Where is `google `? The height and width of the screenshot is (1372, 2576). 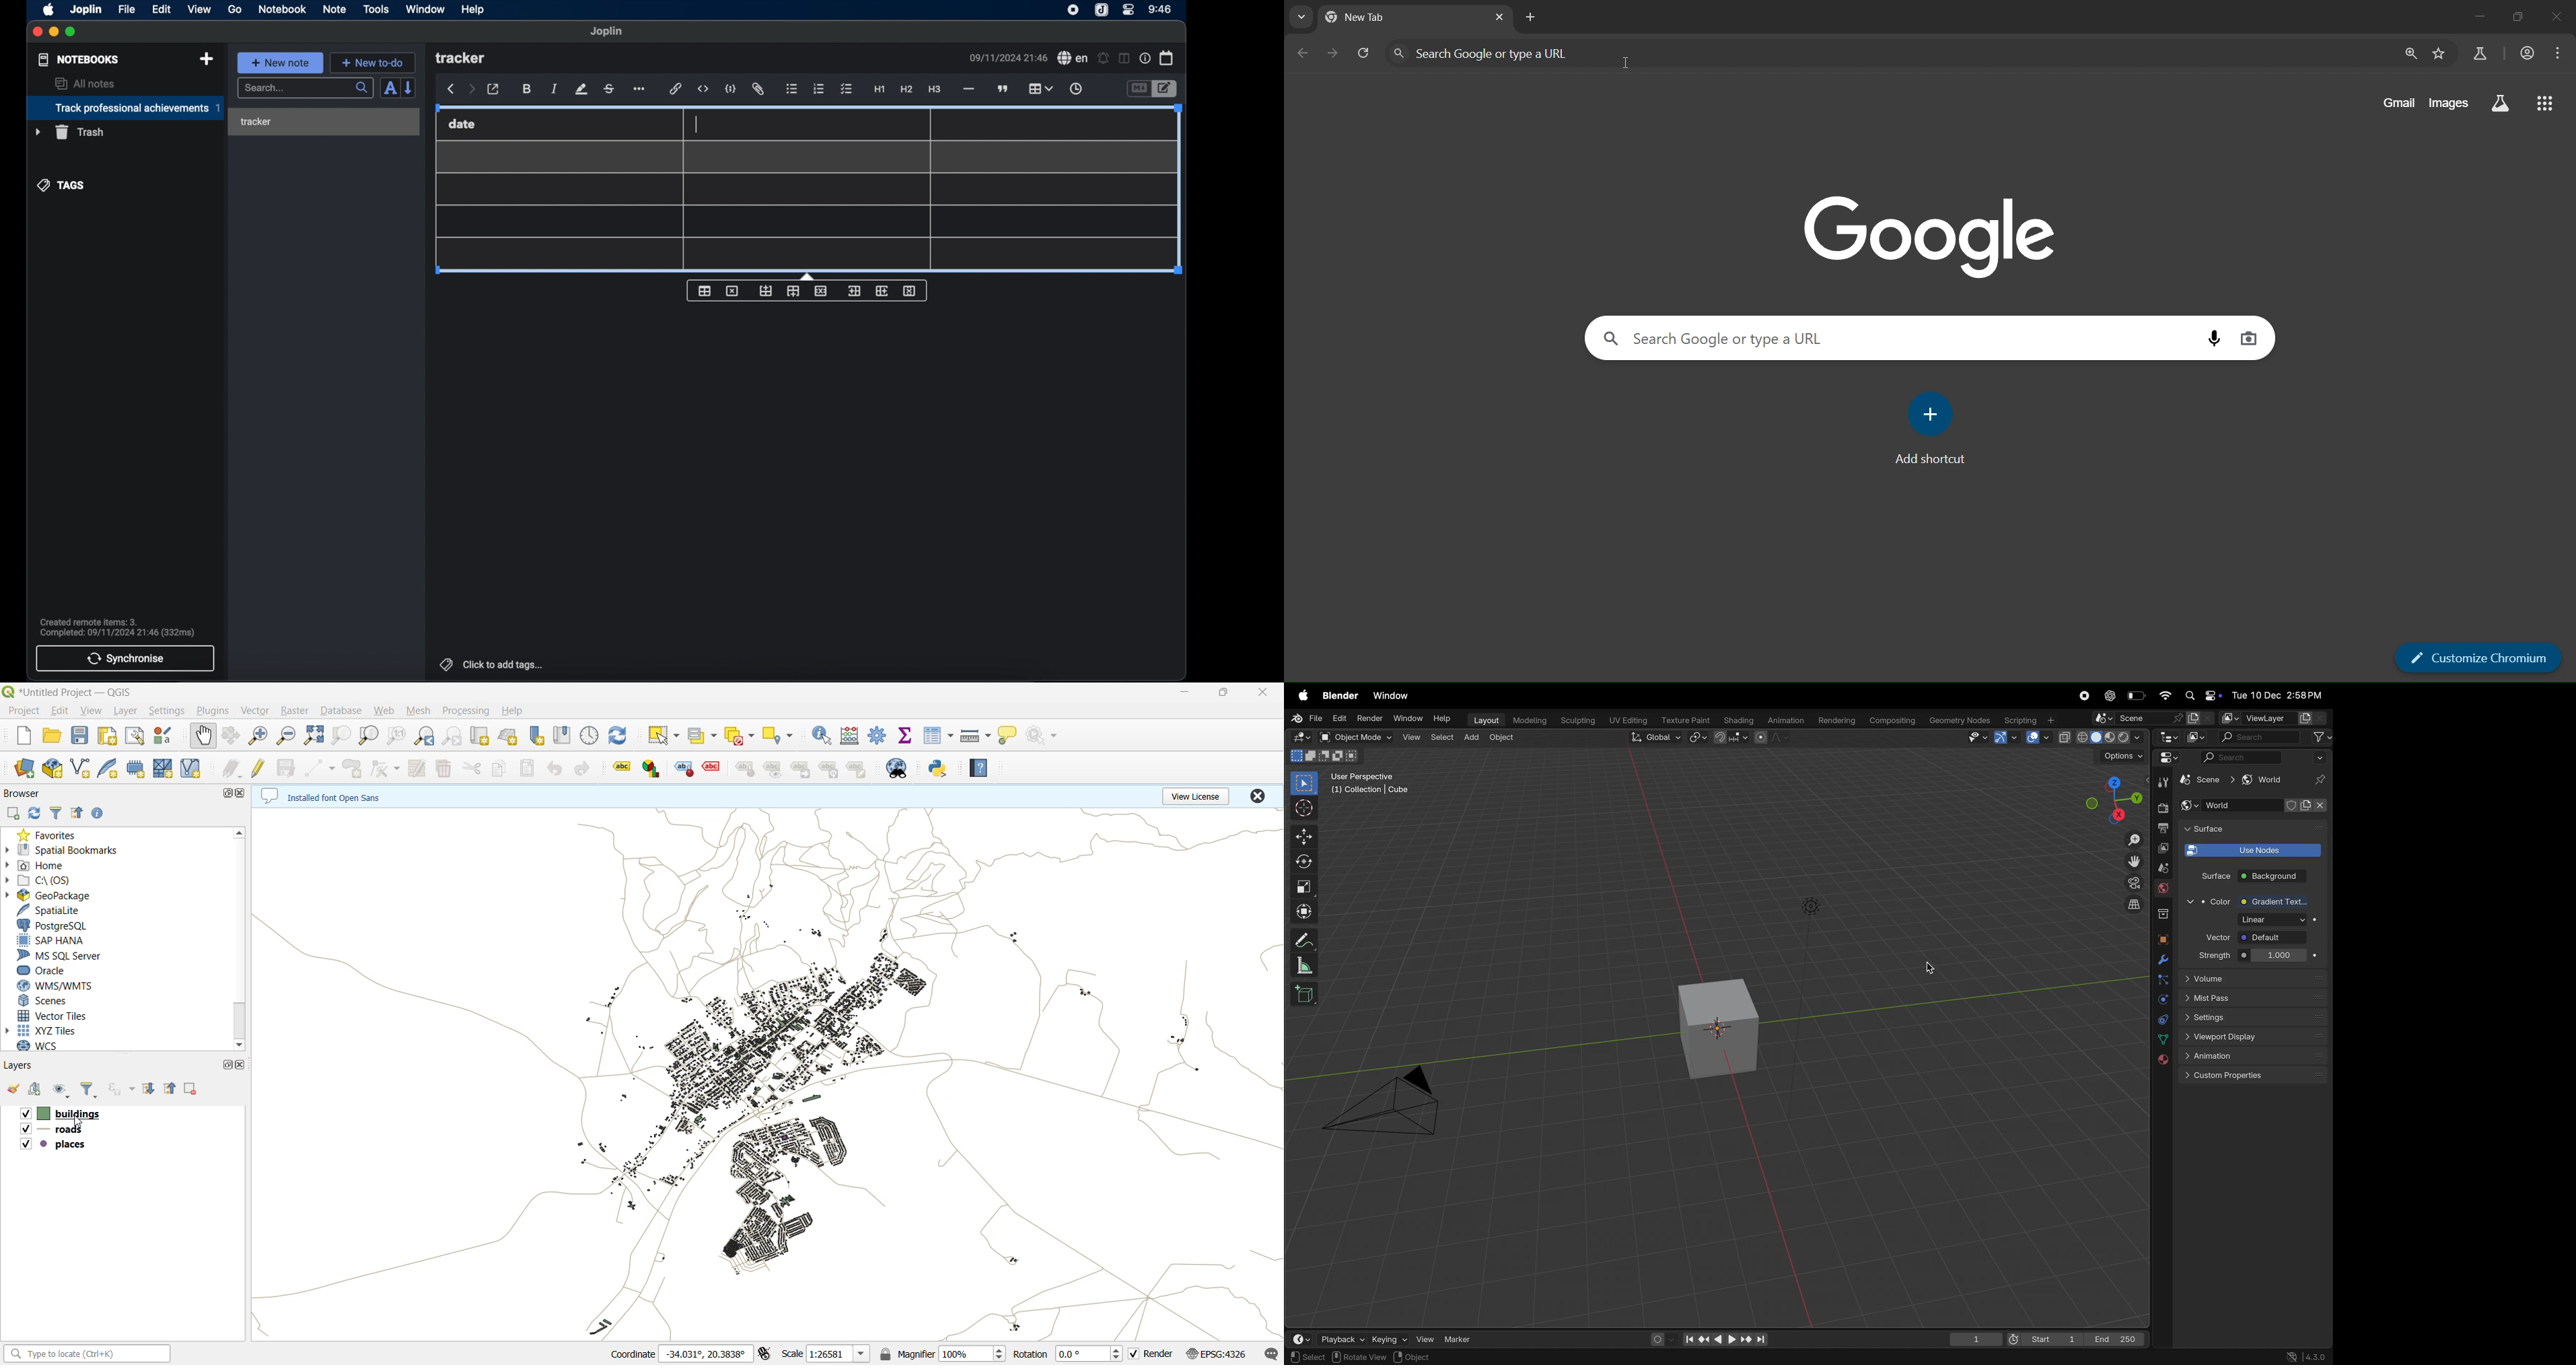
google  is located at coordinates (1936, 233).